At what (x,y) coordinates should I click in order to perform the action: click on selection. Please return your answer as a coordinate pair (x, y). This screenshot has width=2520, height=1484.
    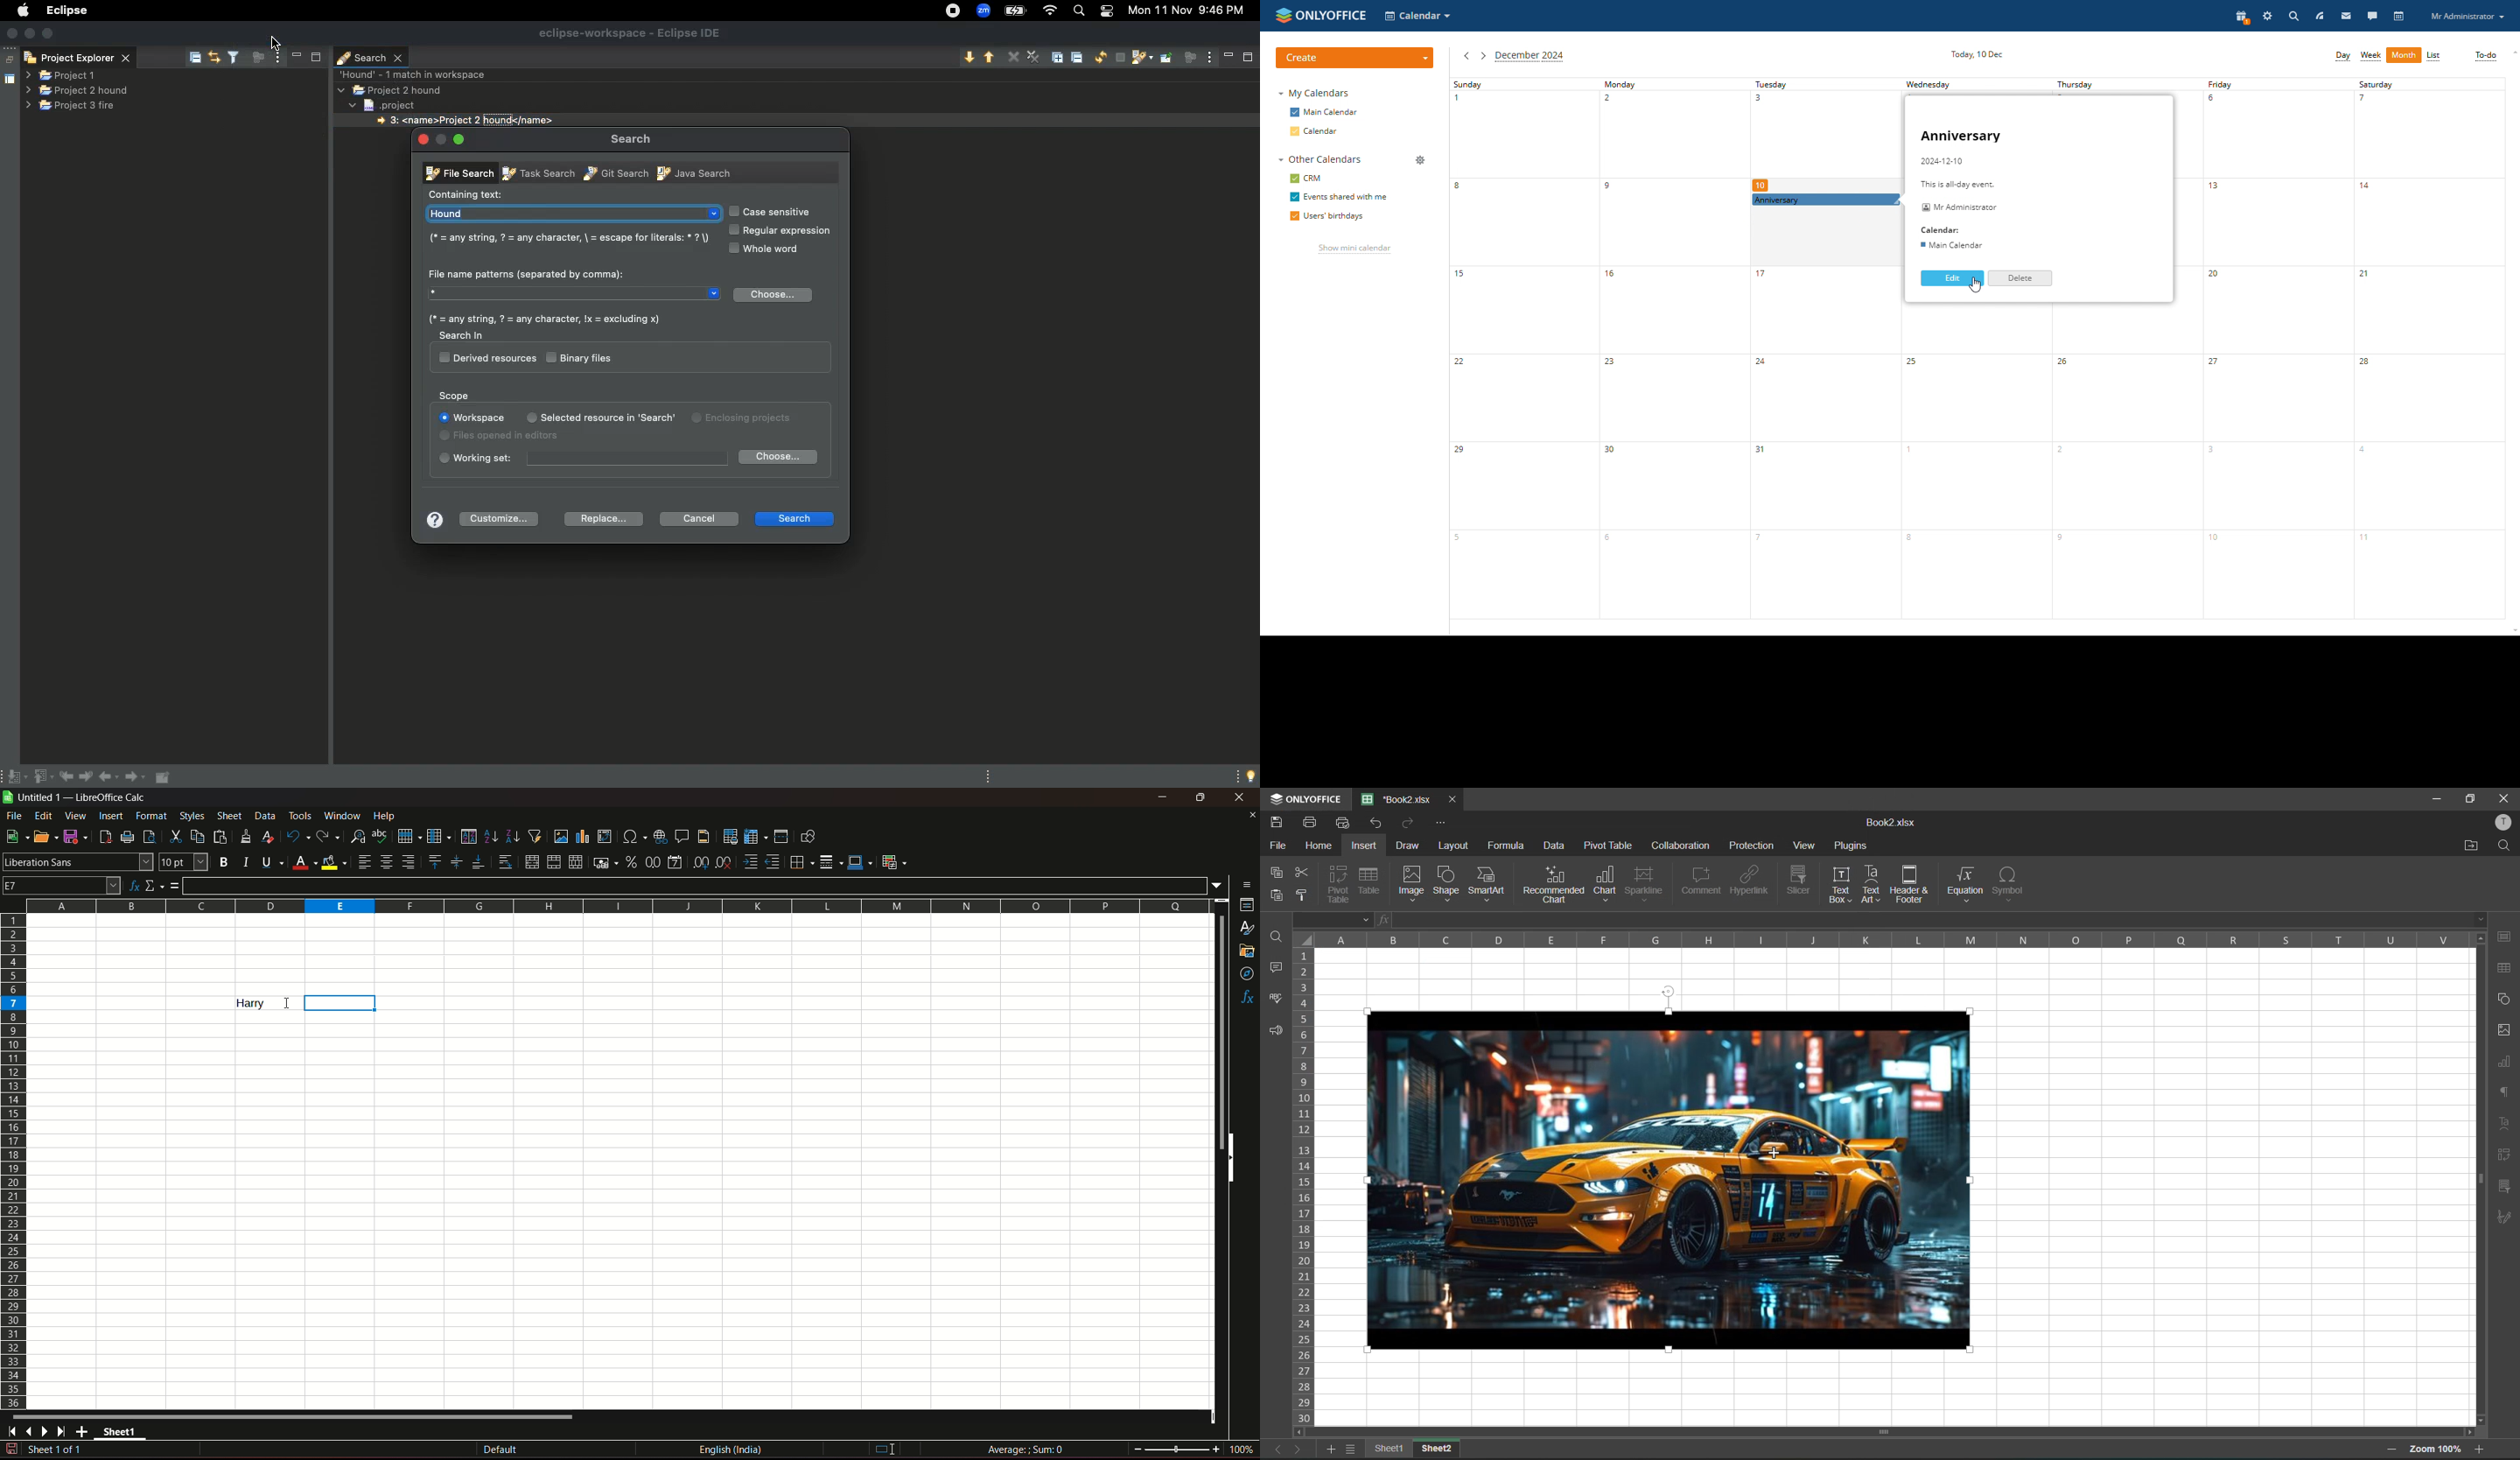
    Looking at the image, I should click on (344, 1003).